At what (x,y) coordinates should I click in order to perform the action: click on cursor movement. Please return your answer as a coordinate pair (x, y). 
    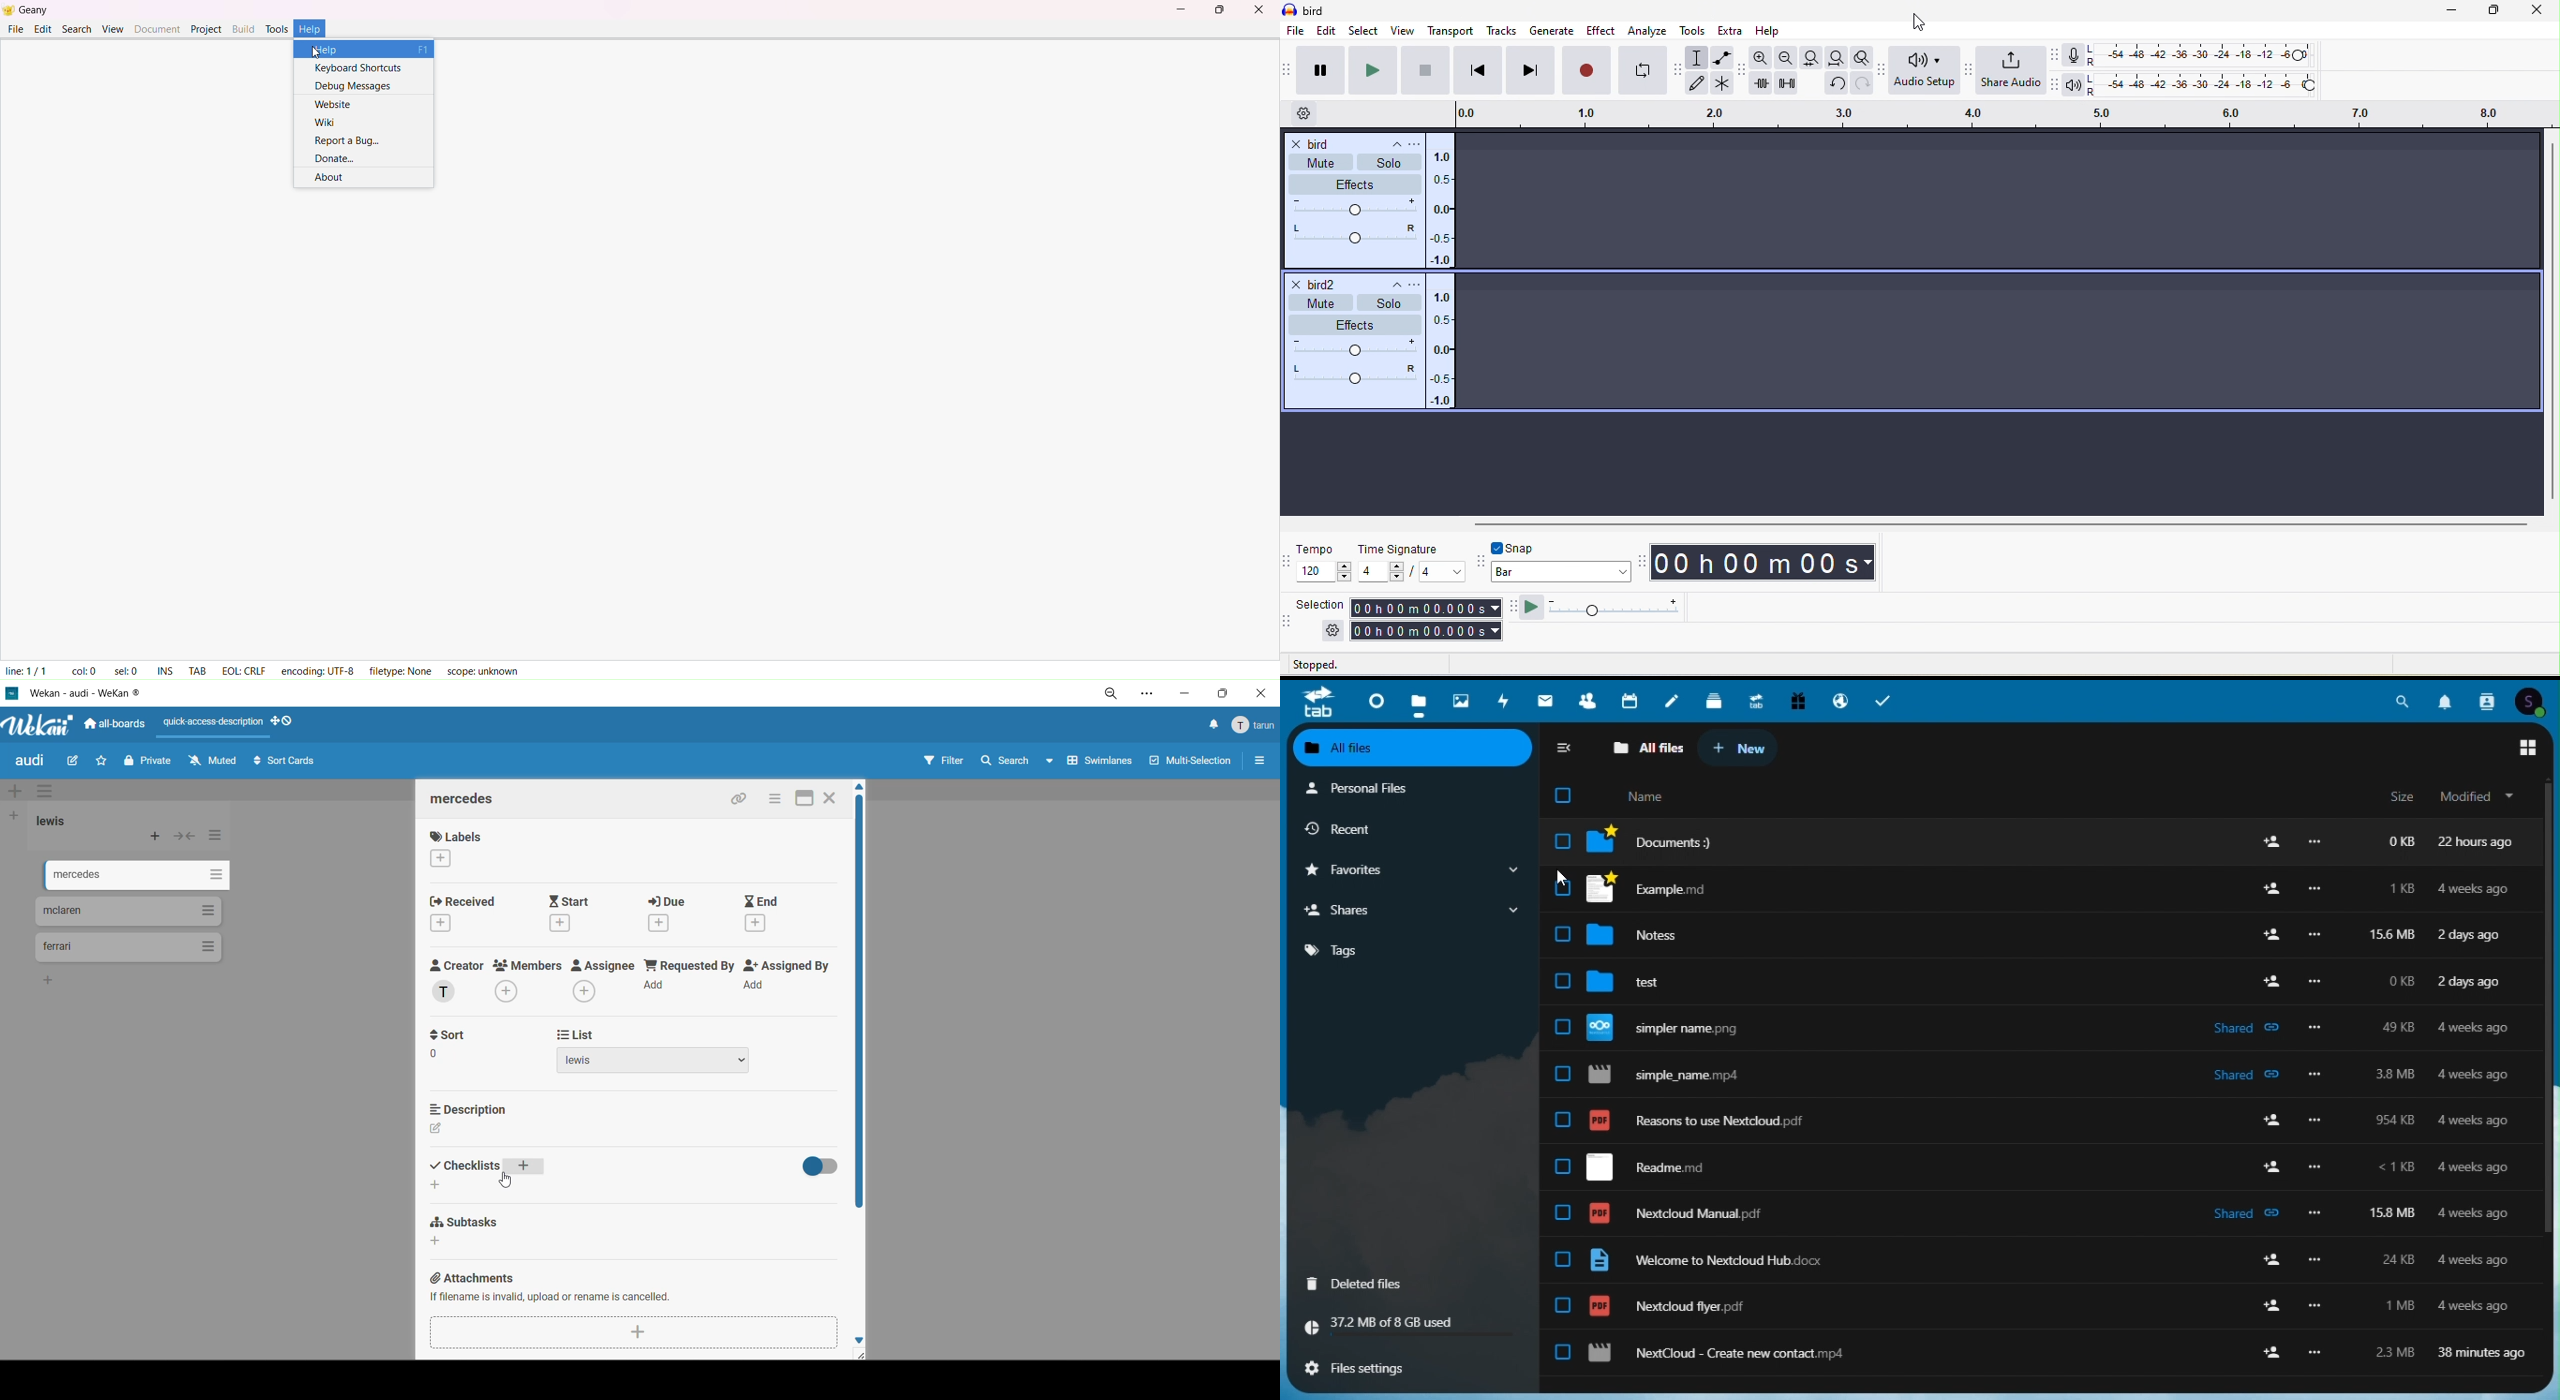
    Looking at the image, I should click on (1917, 22).